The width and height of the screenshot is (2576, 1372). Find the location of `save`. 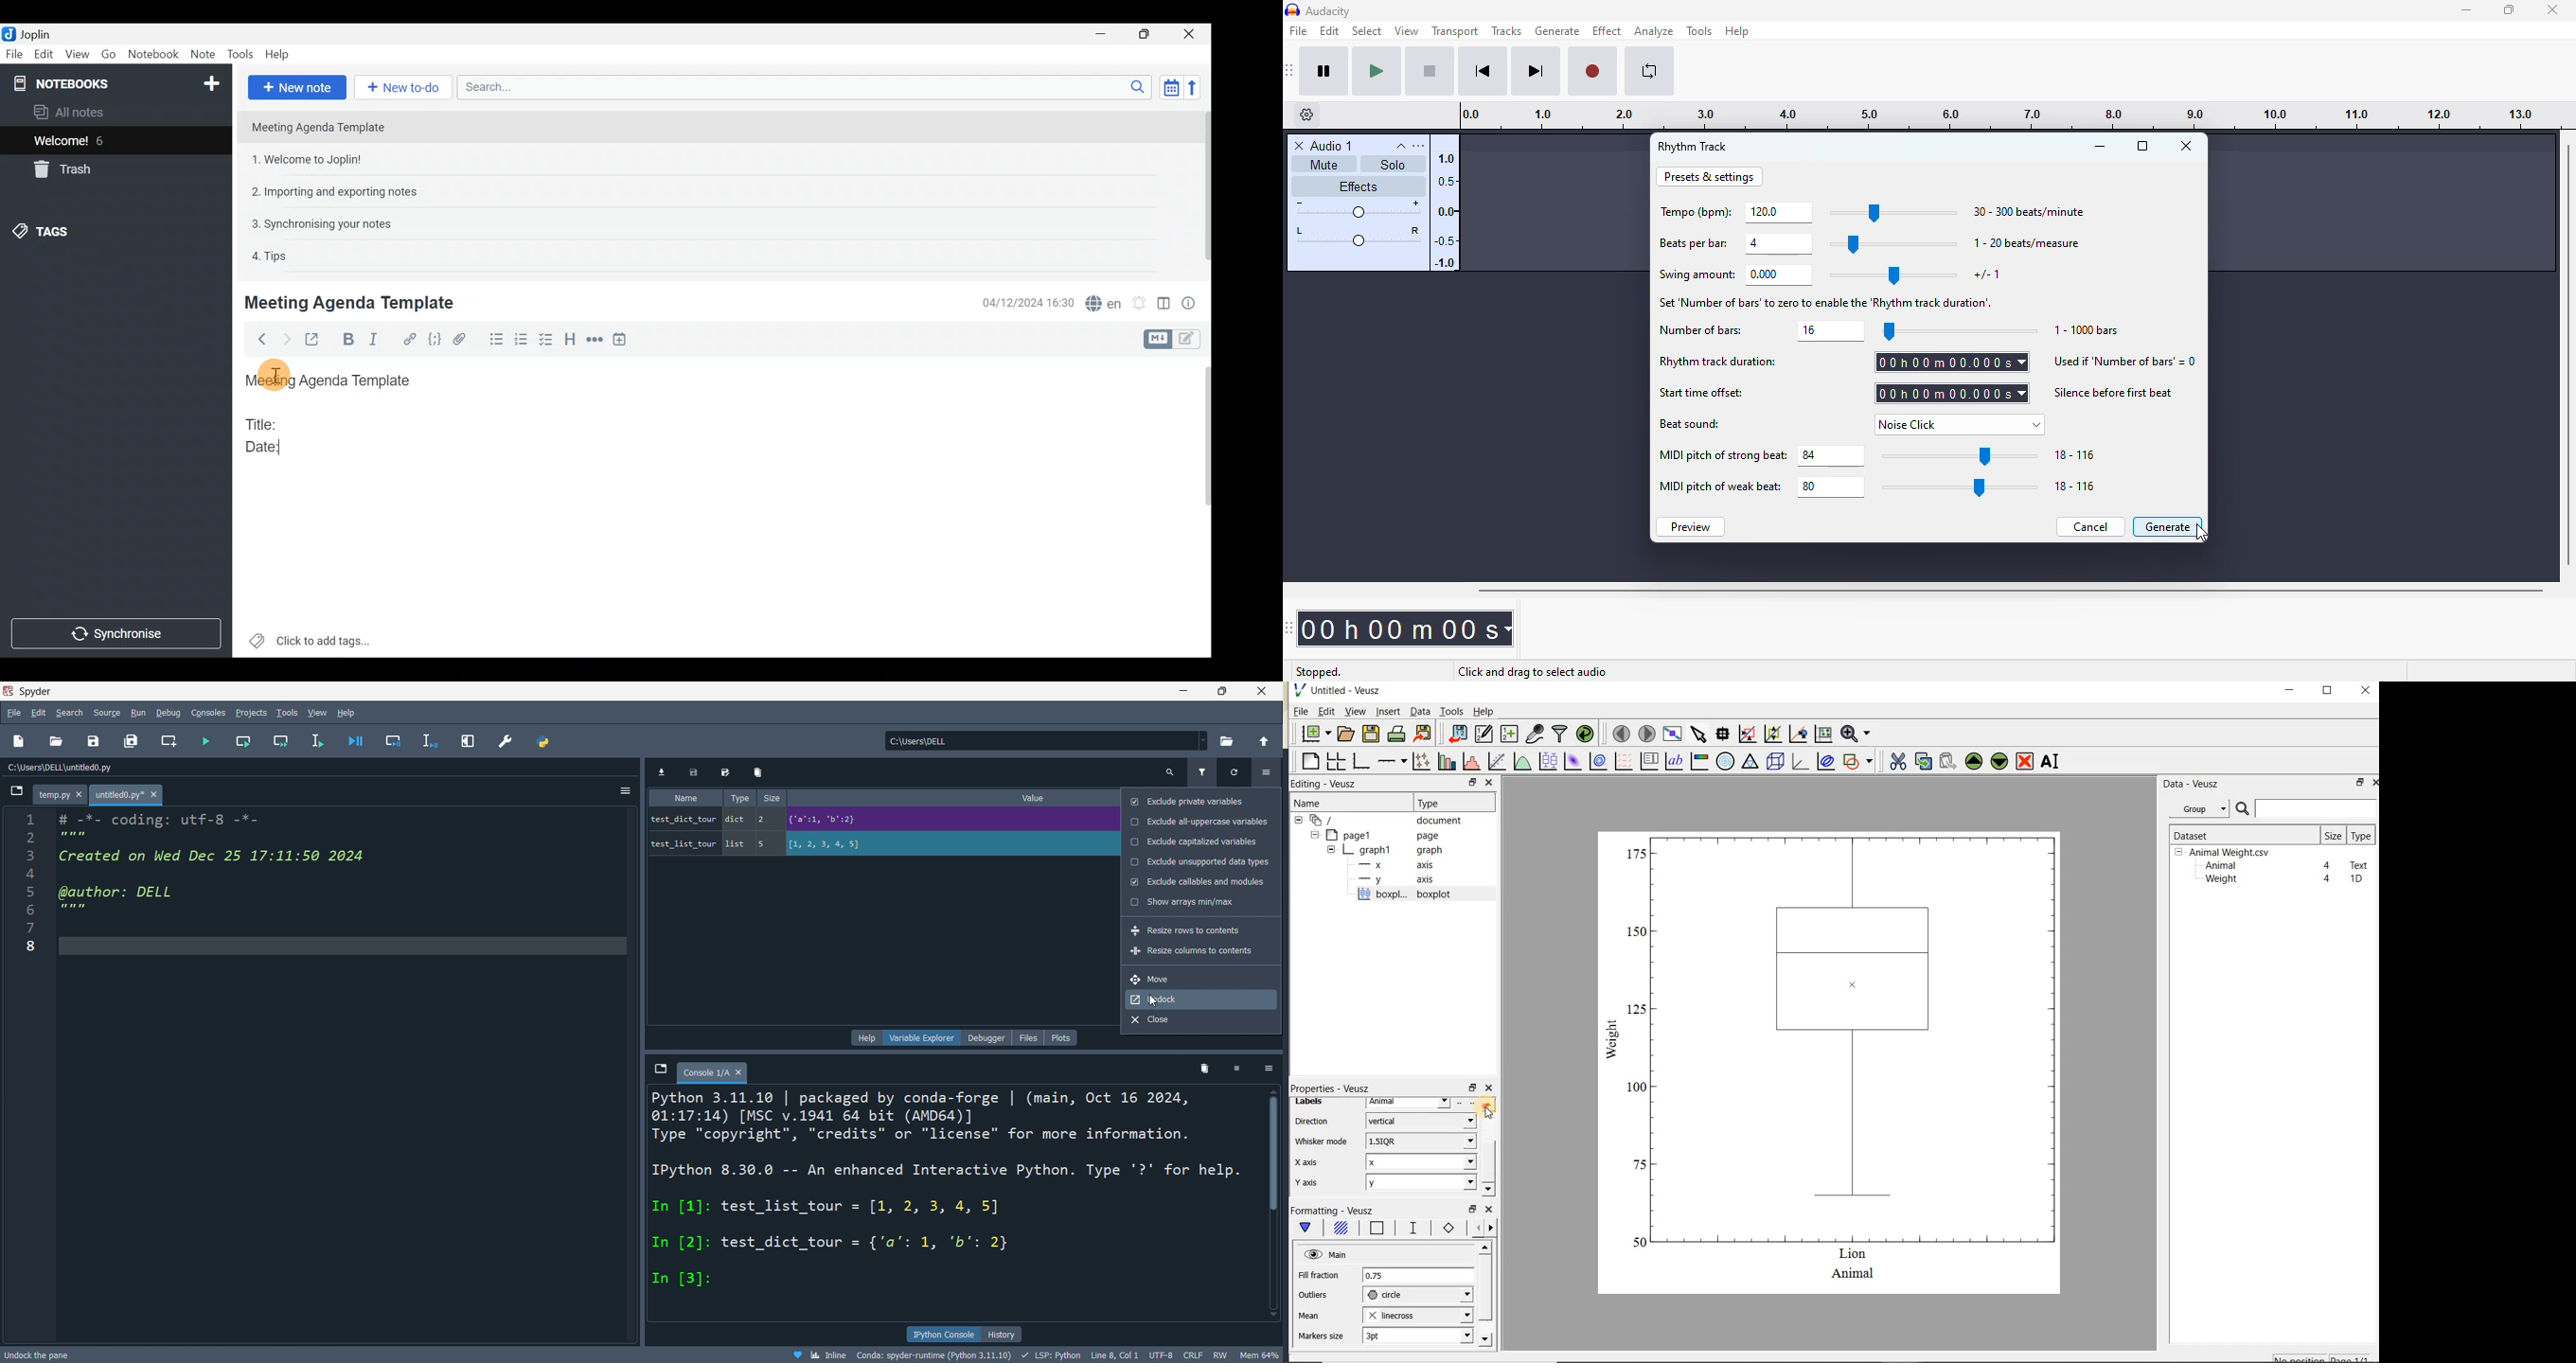

save is located at coordinates (94, 741).